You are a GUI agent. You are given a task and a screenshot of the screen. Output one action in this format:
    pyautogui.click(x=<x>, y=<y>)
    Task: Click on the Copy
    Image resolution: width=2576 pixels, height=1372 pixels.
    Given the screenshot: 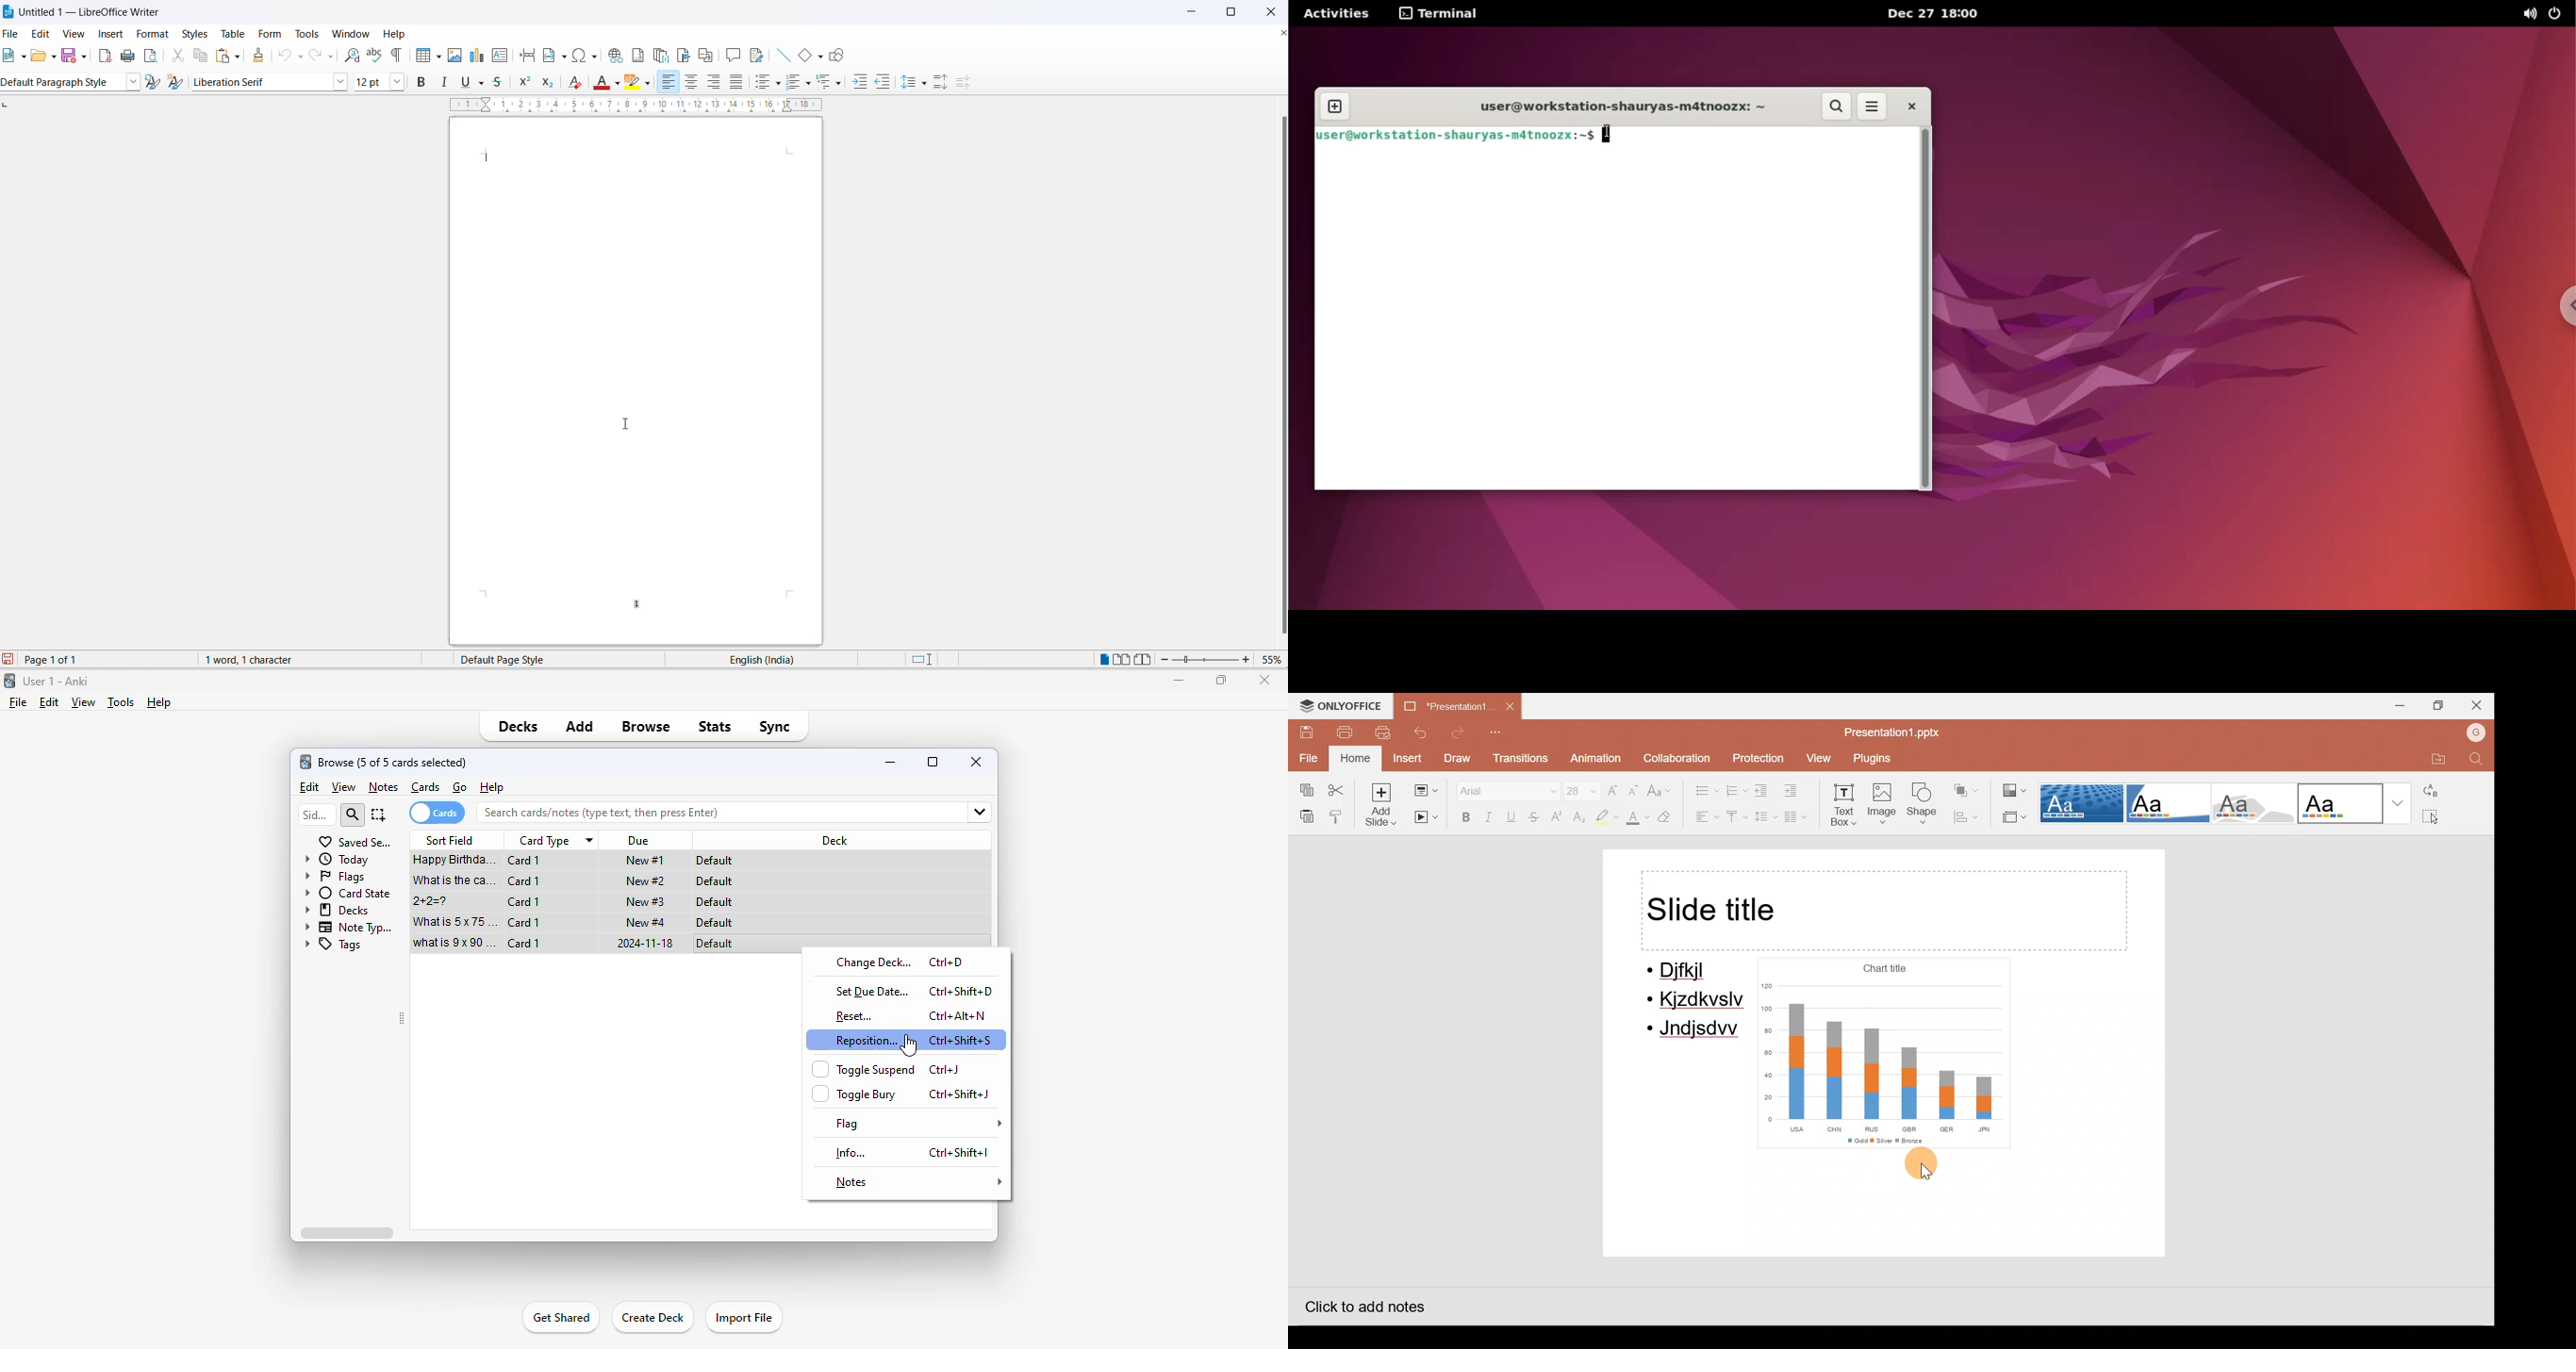 What is the action you would take?
    pyautogui.click(x=1302, y=787)
    